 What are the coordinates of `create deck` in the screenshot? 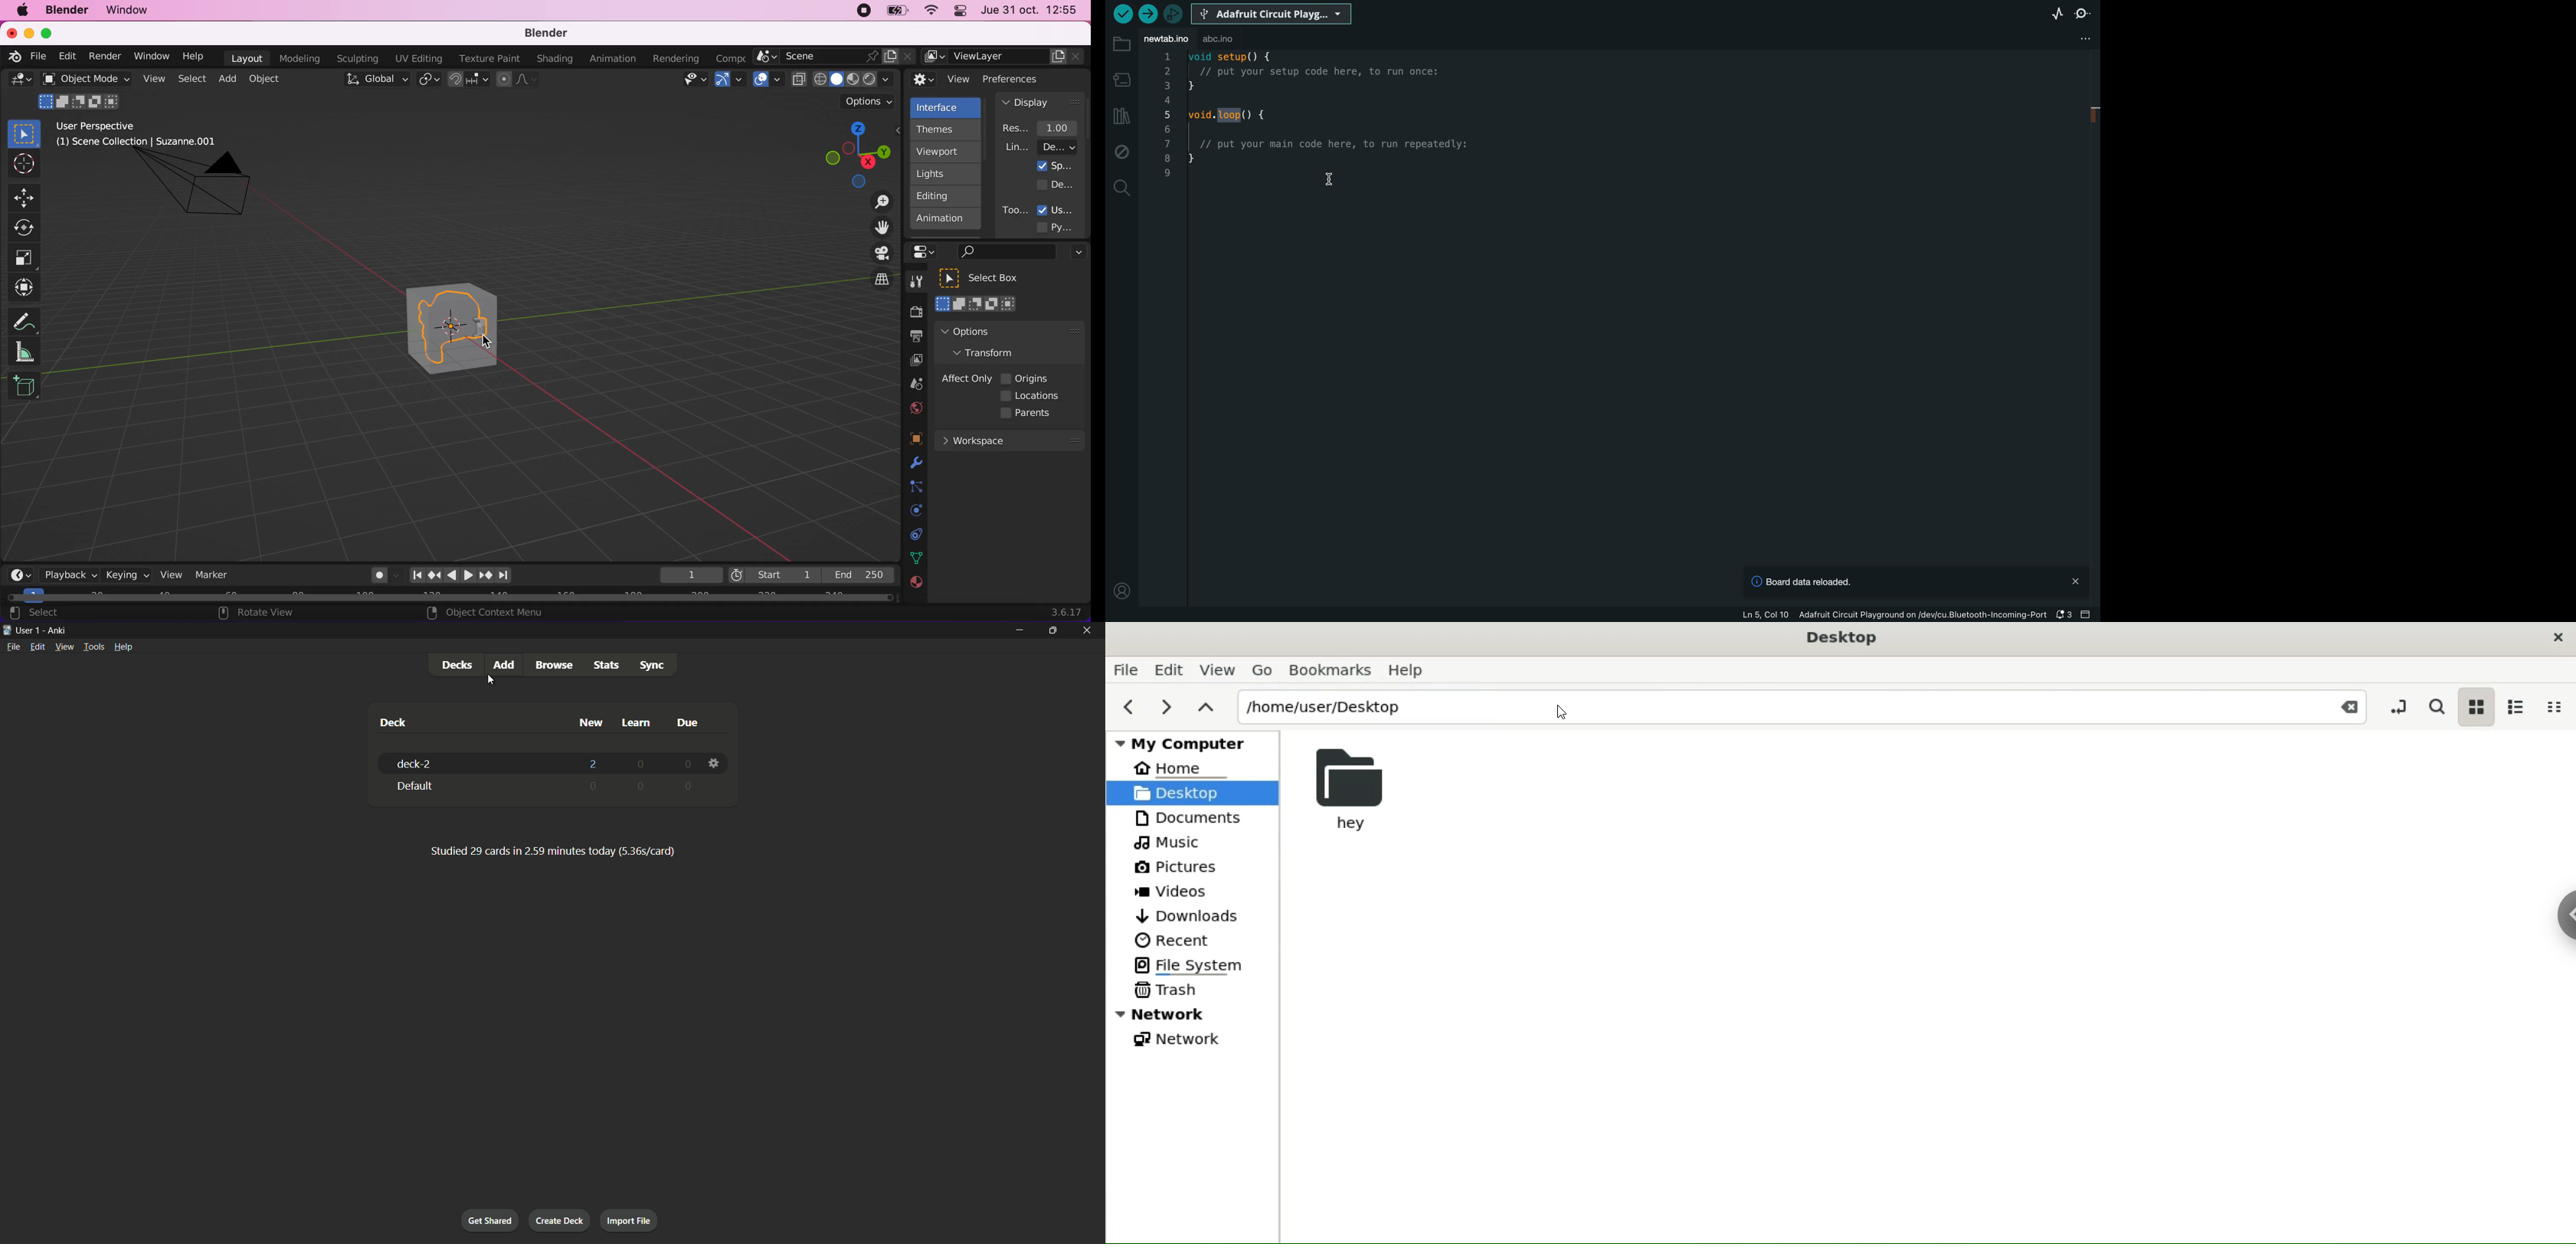 It's located at (560, 1220).